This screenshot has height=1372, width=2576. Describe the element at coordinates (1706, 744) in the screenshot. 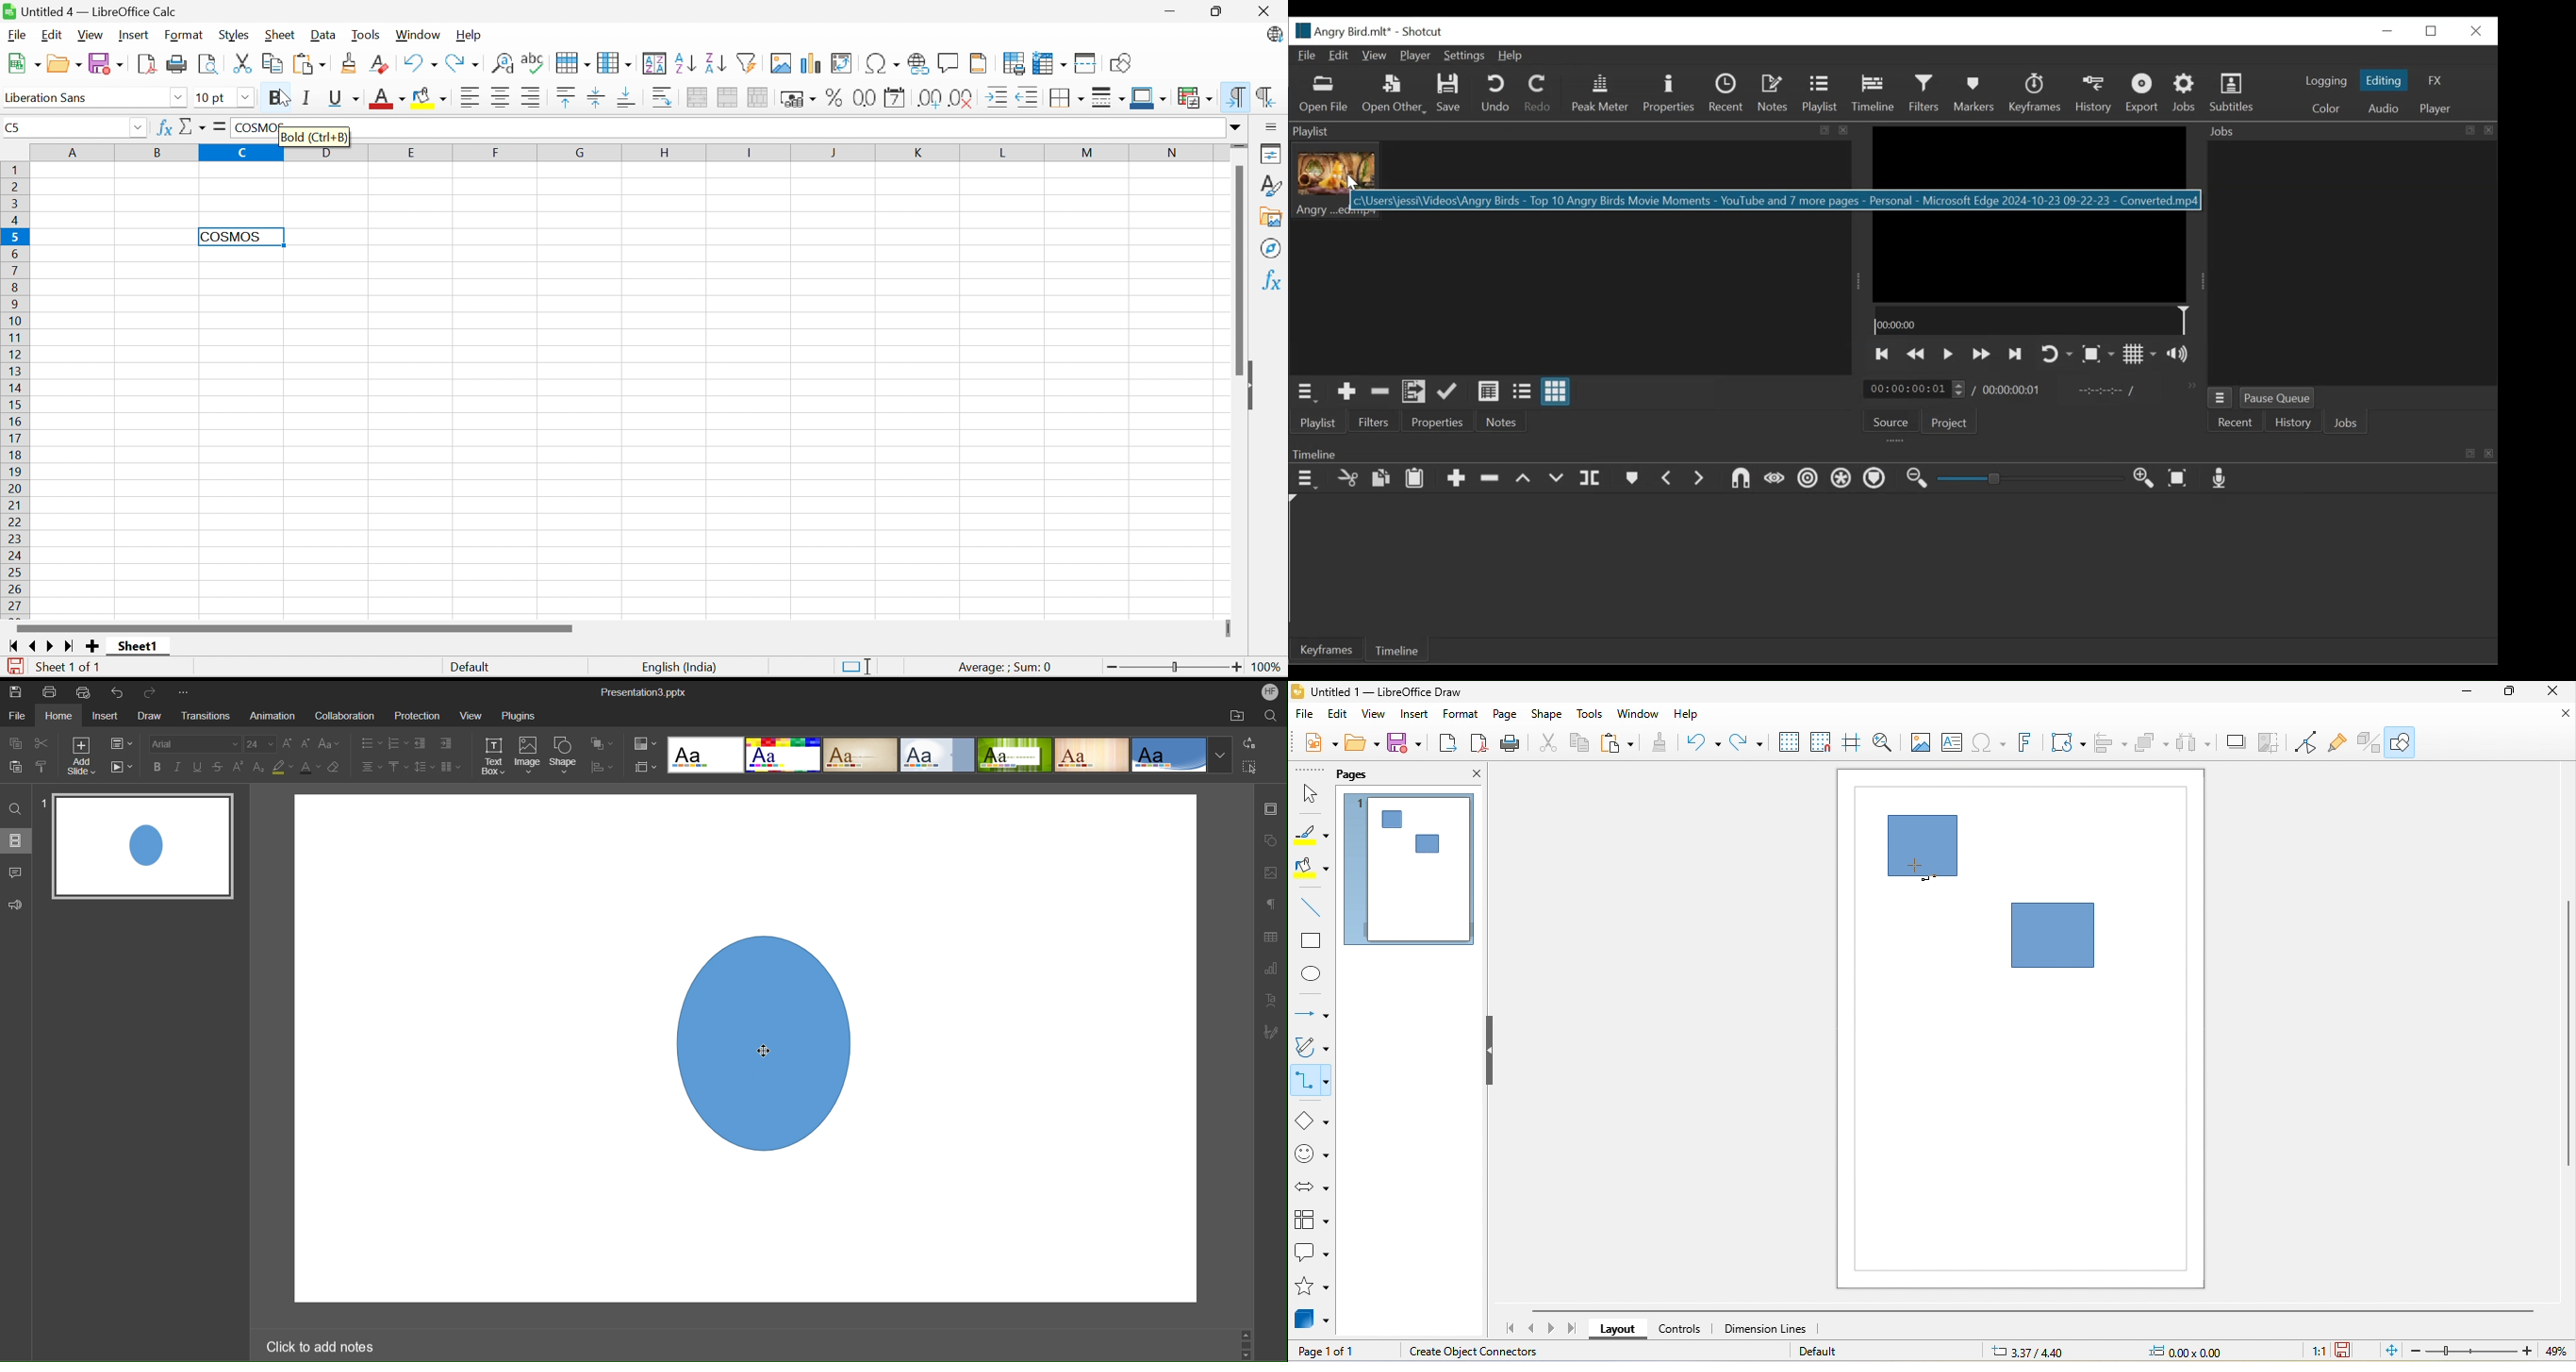

I see `undo` at that location.